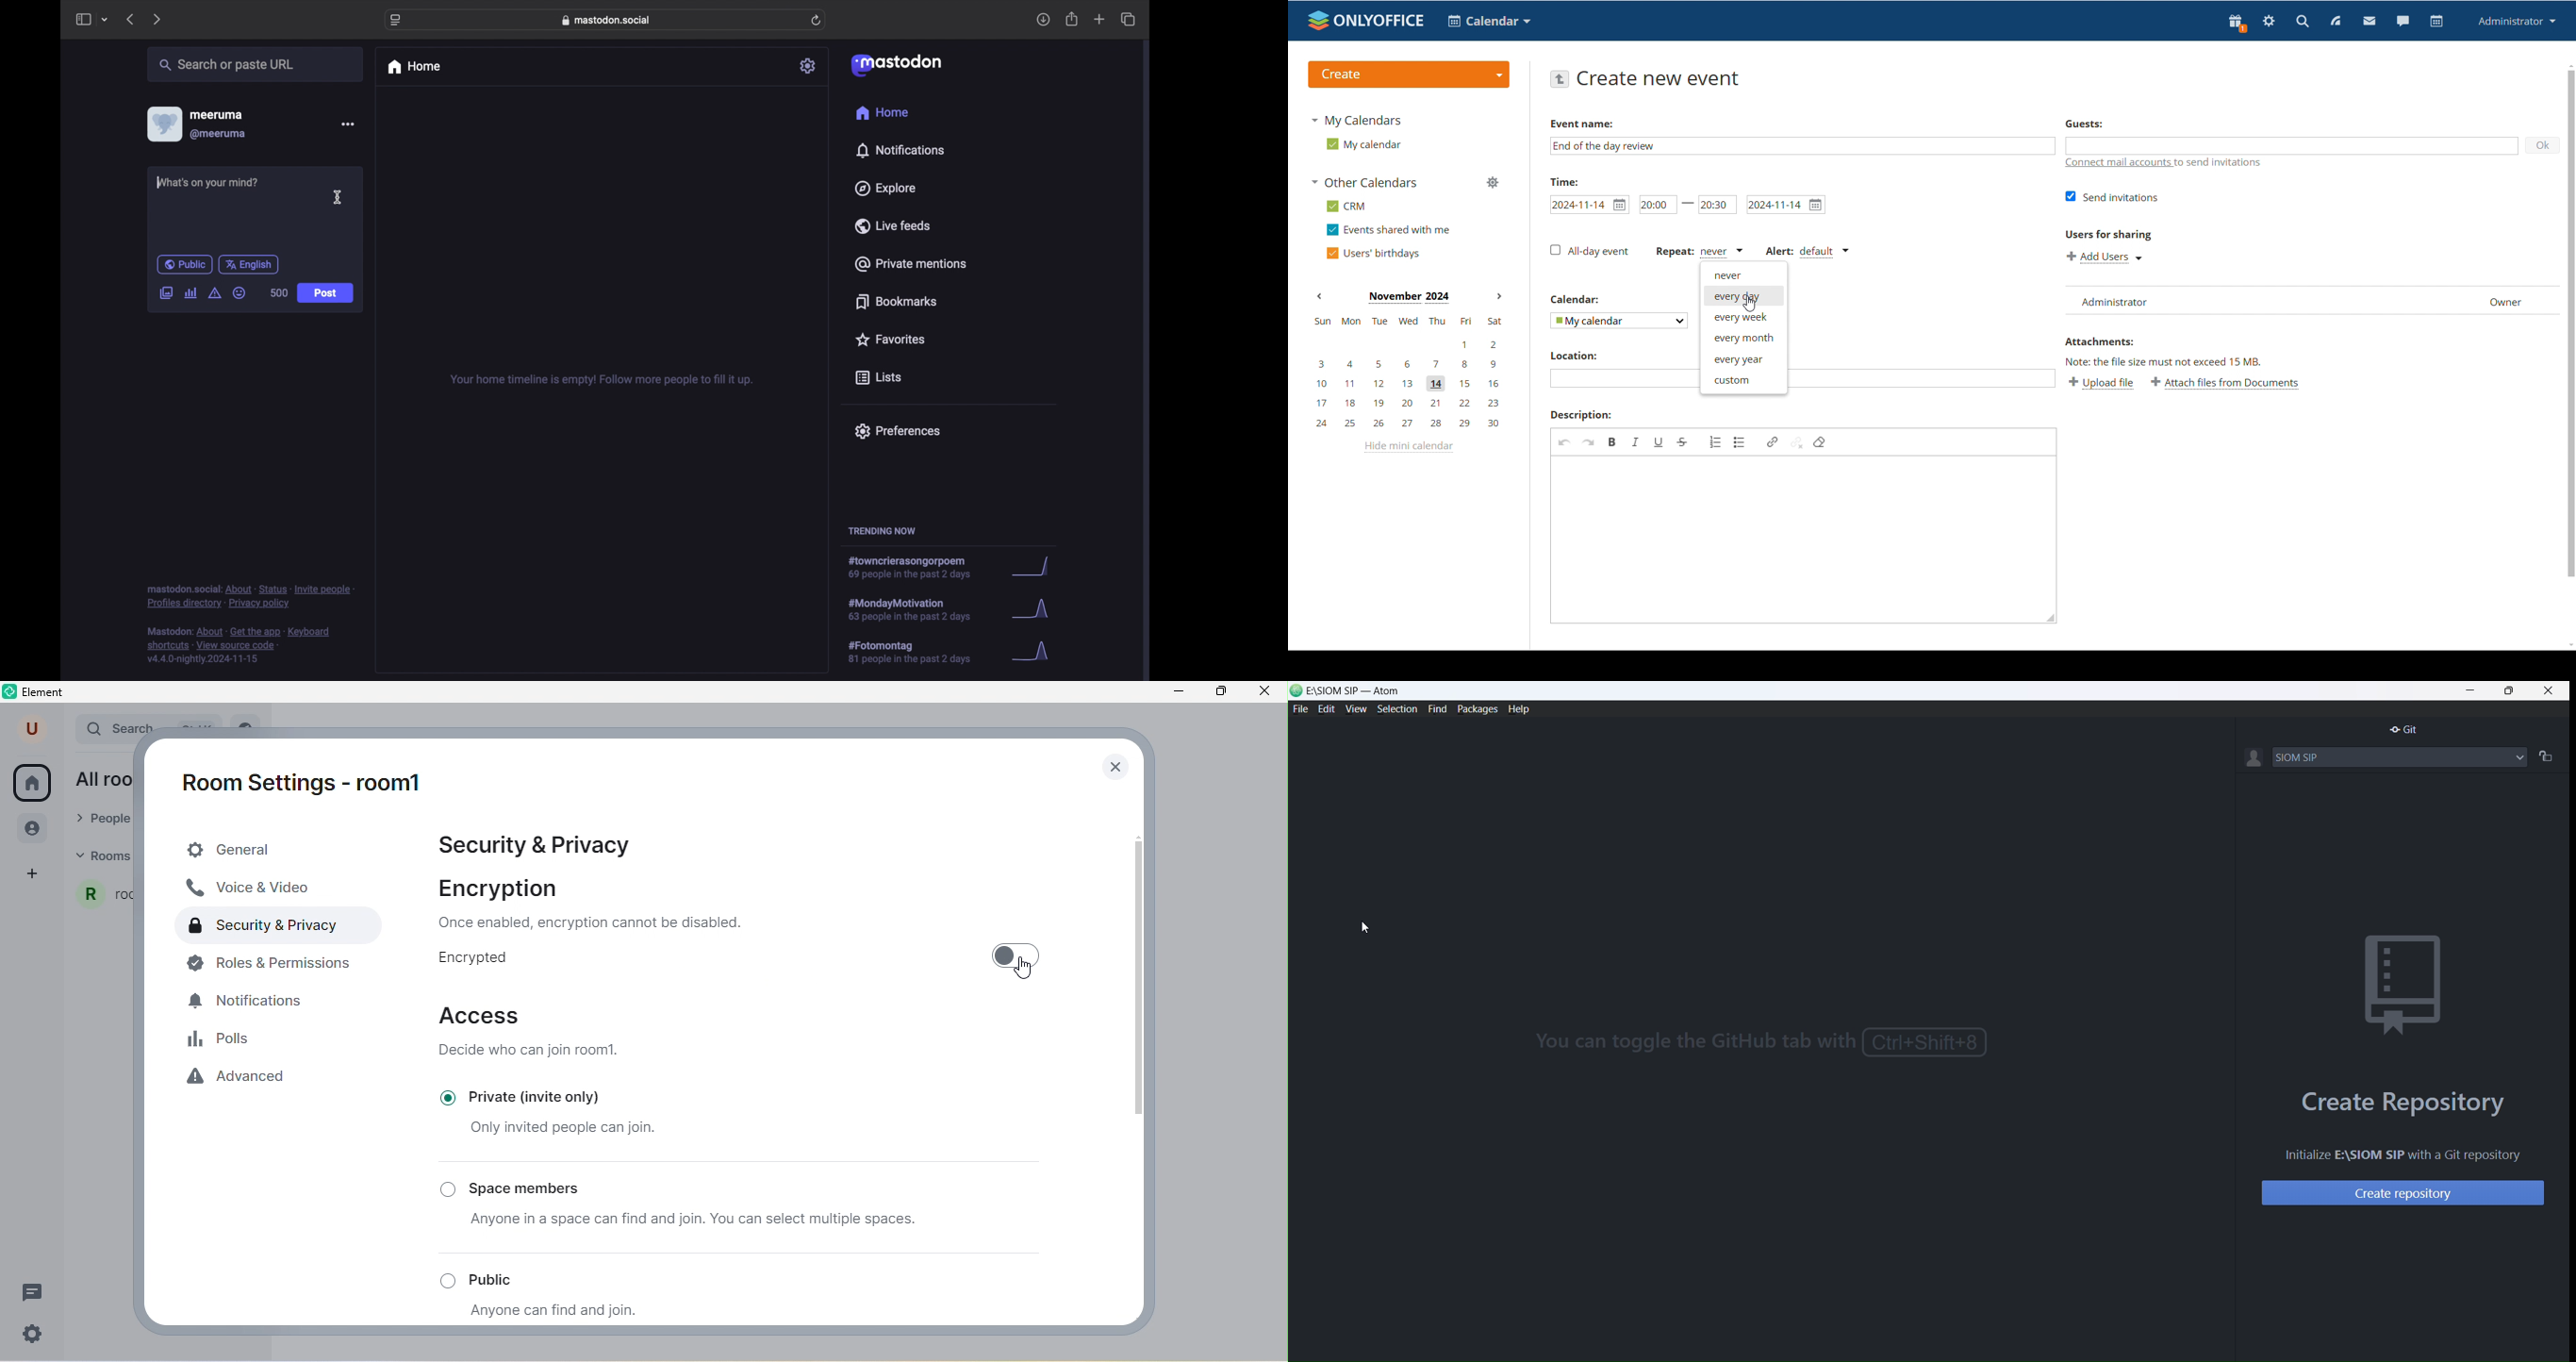 The height and width of the screenshot is (1372, 2576). I want to click on close, so click(2551, 691).